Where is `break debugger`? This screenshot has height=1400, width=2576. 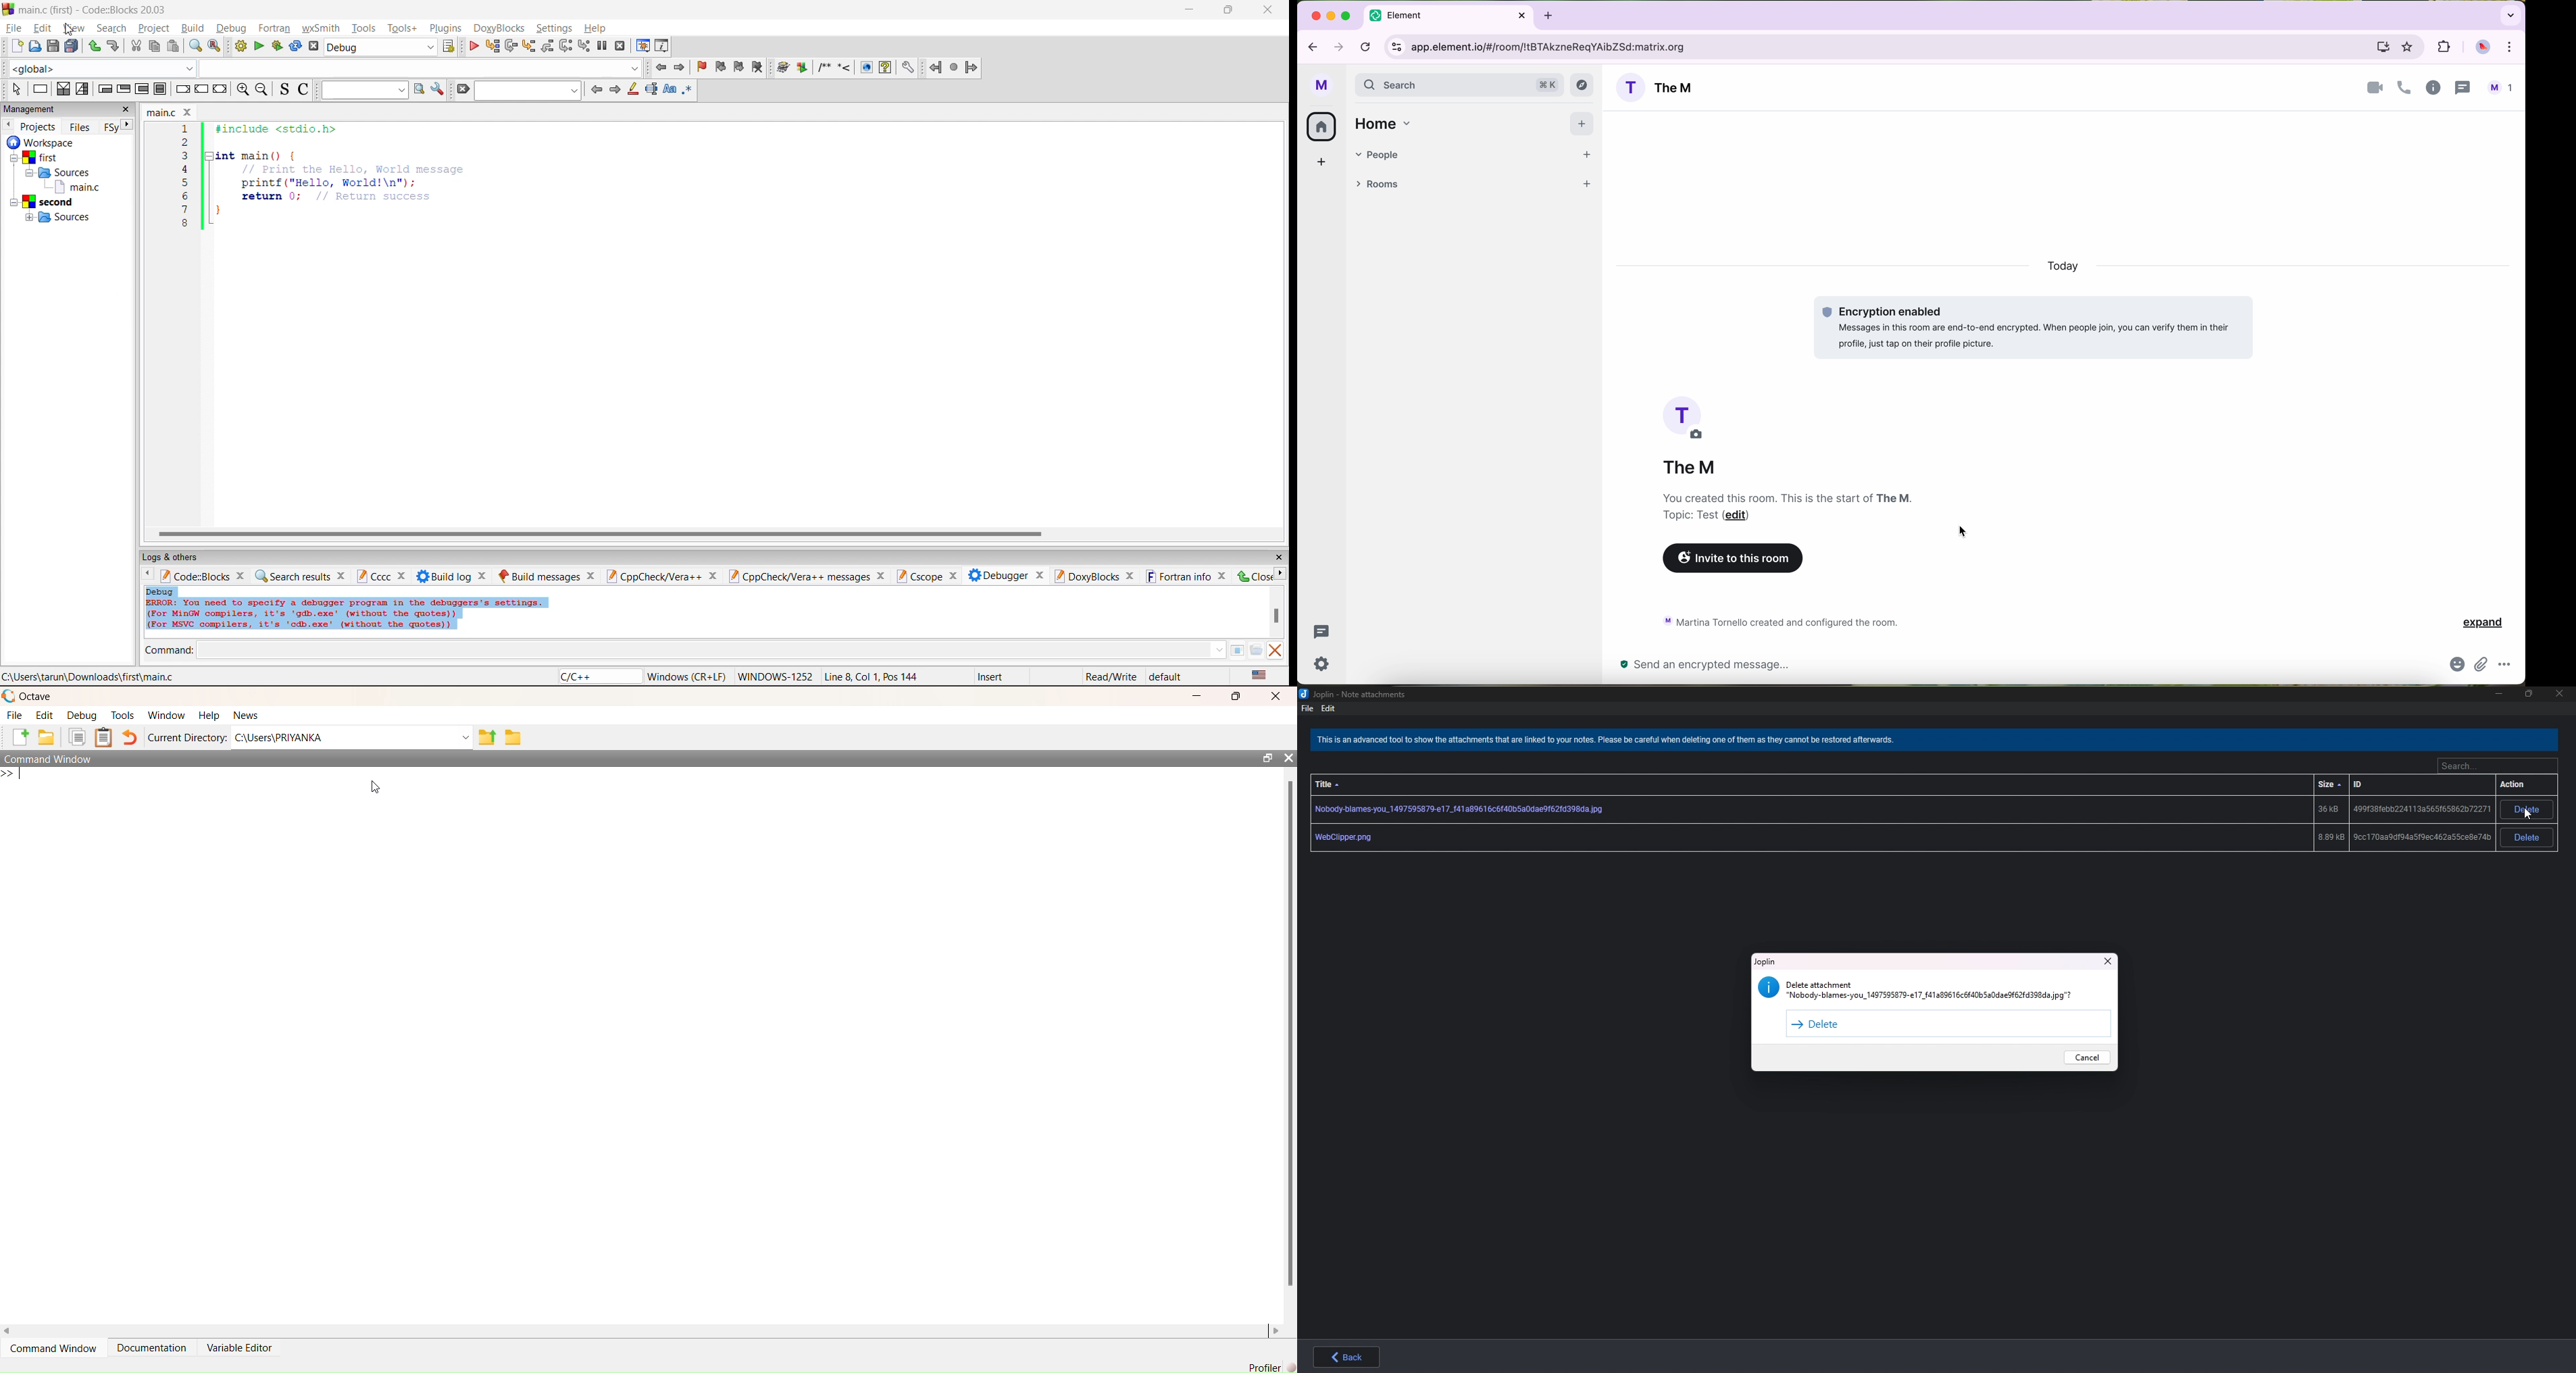 break debugger is located at coordinates (602, 46).